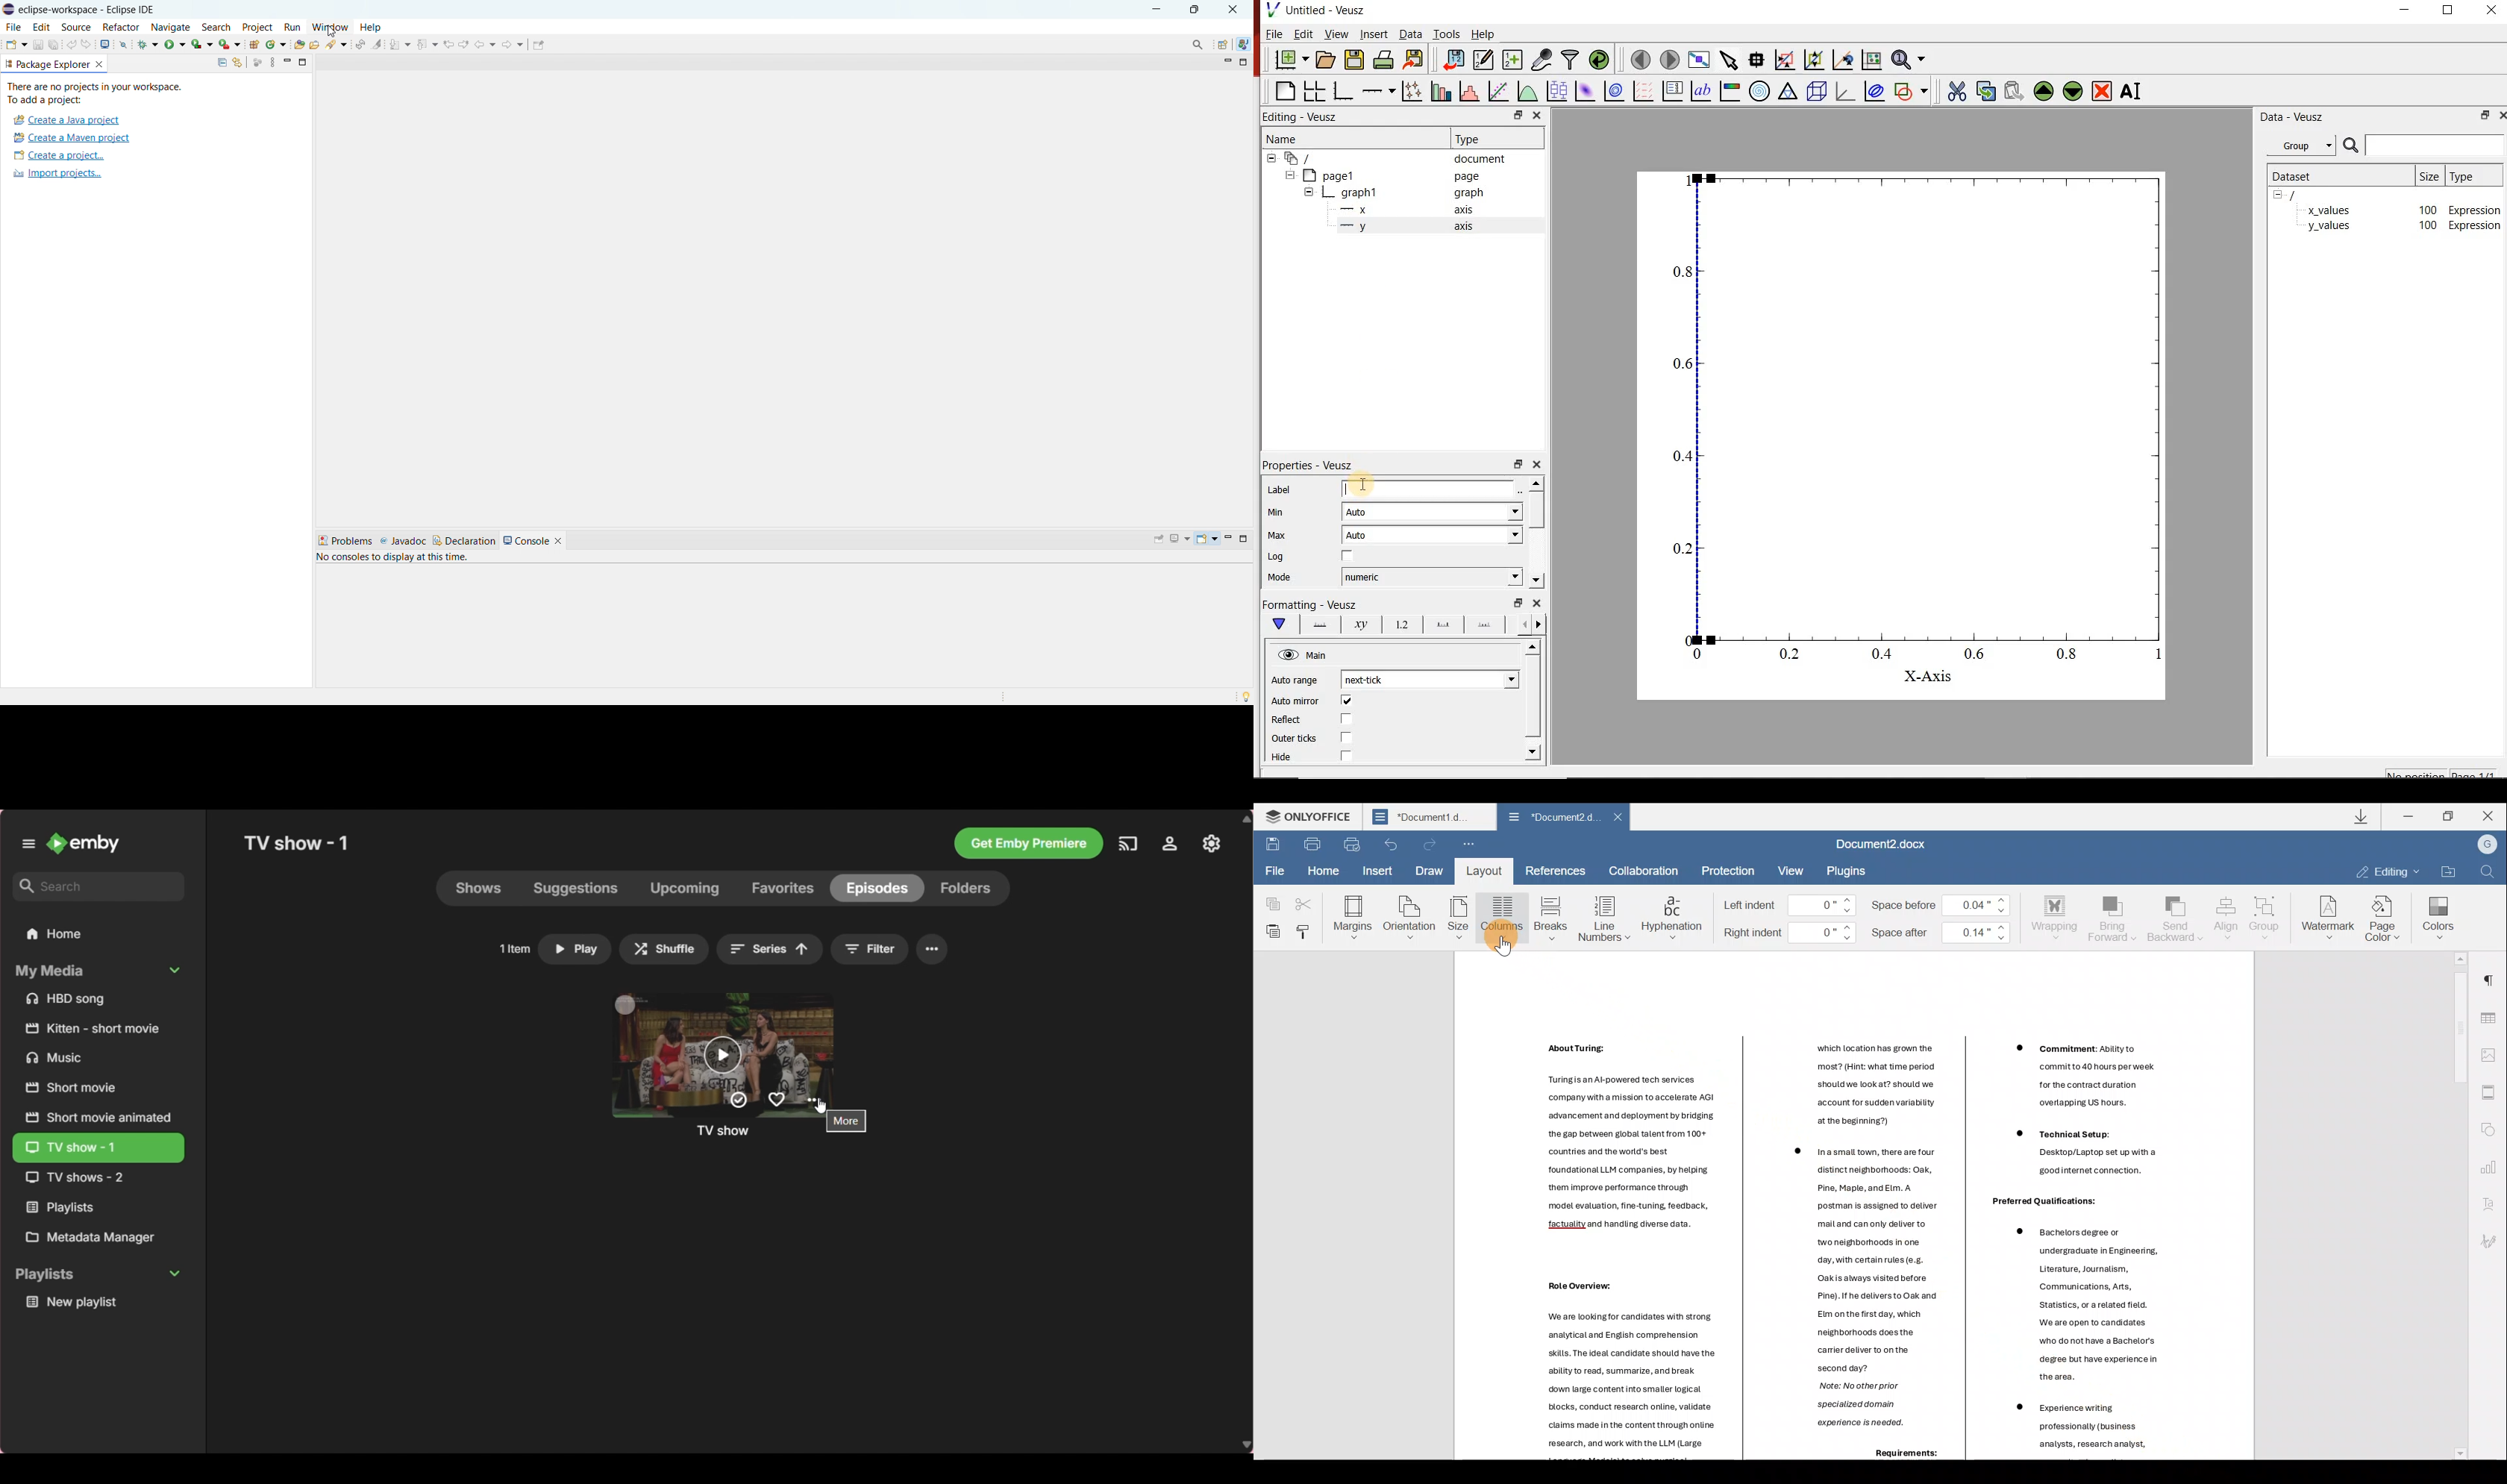  I want to click on Scroll bar, so click(2455, 1205).